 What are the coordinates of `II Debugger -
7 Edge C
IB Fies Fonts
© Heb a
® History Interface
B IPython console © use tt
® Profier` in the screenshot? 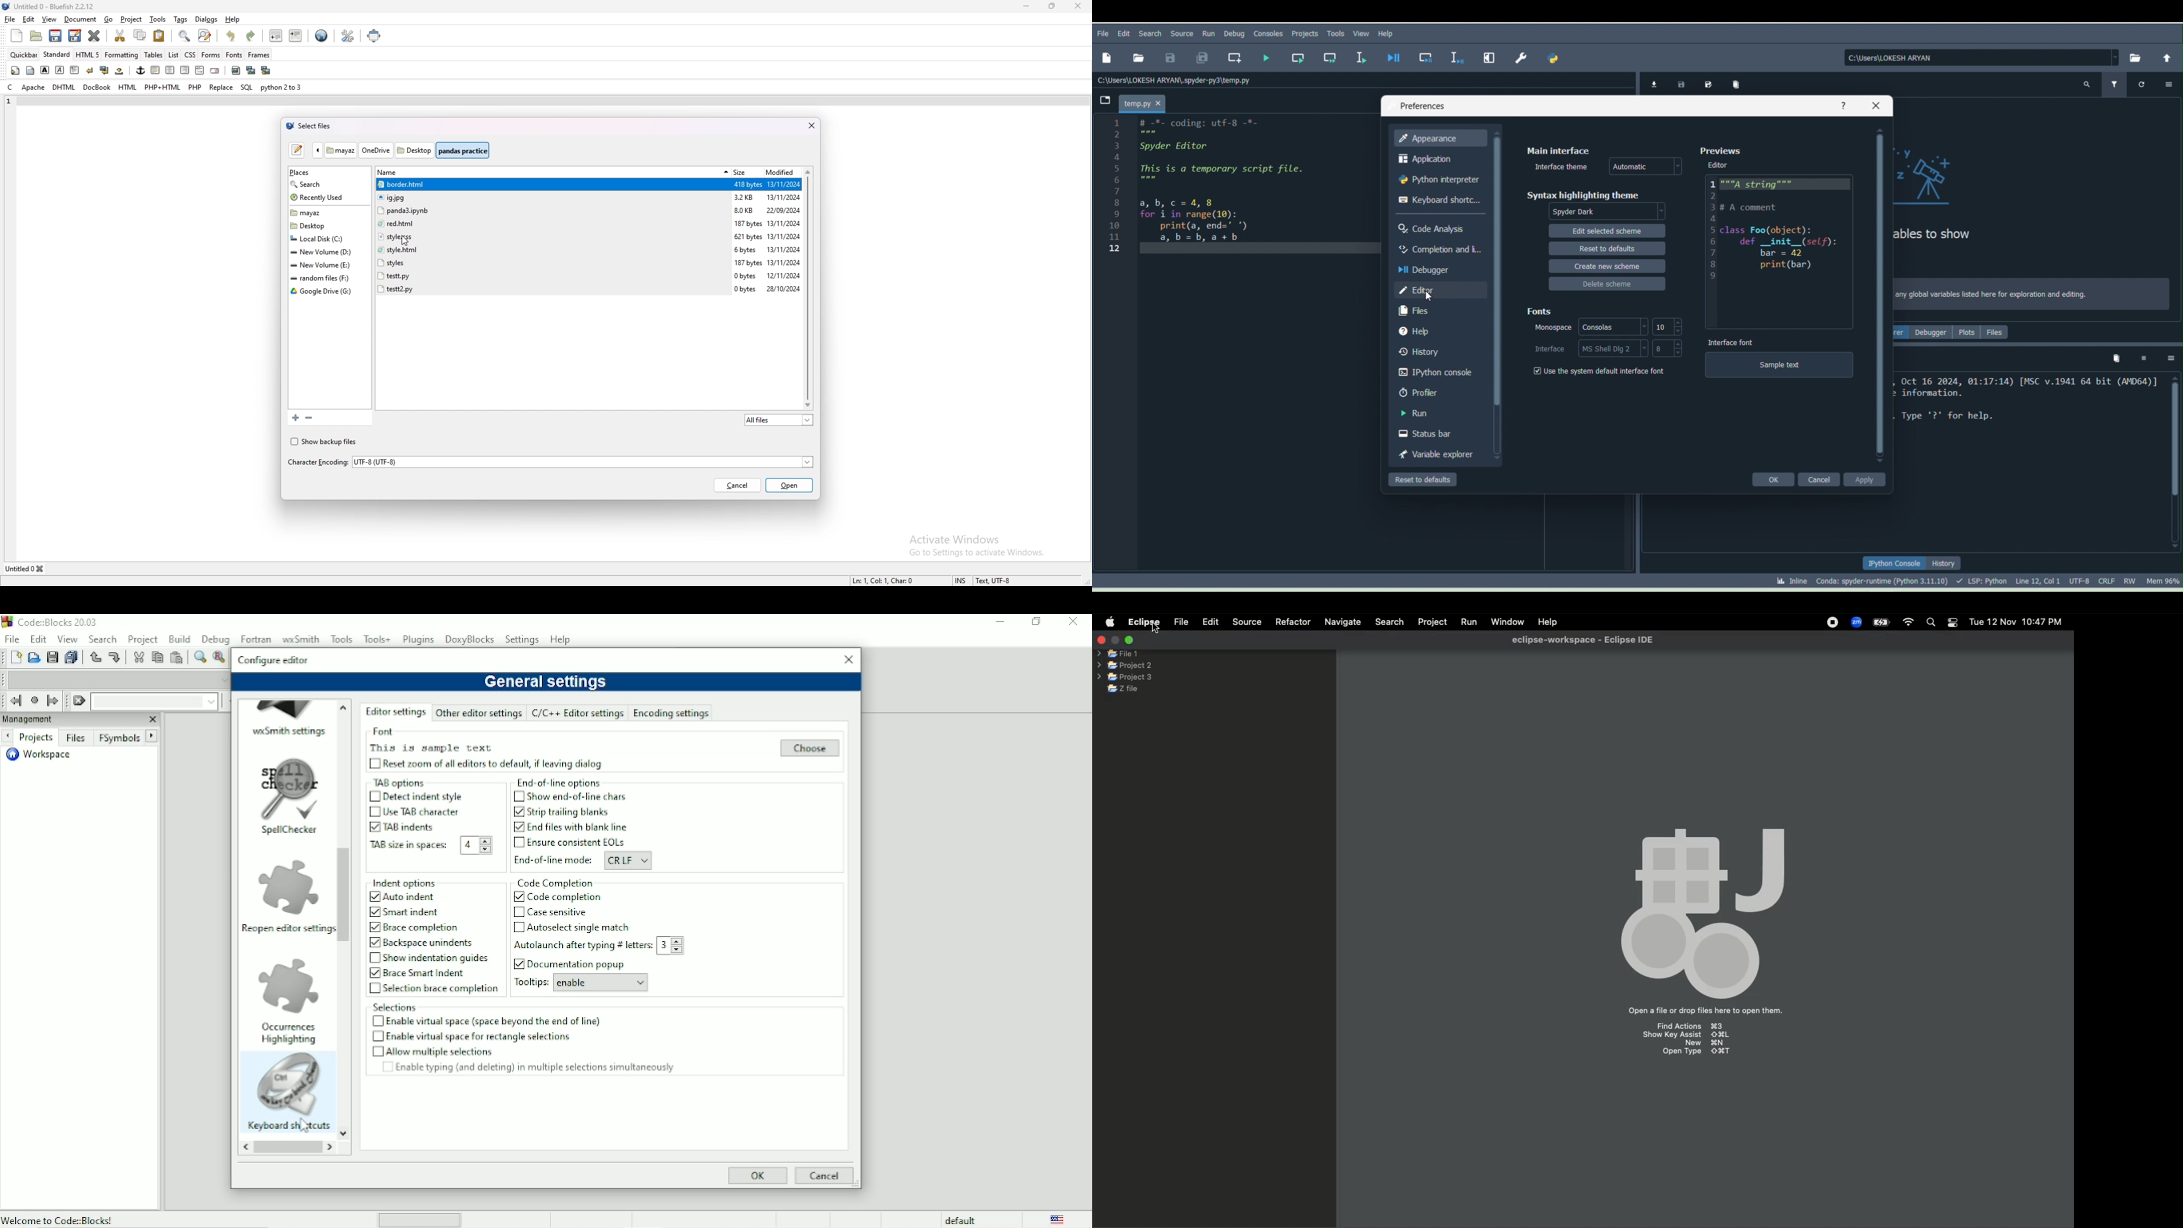 It's located at (1215, 188).